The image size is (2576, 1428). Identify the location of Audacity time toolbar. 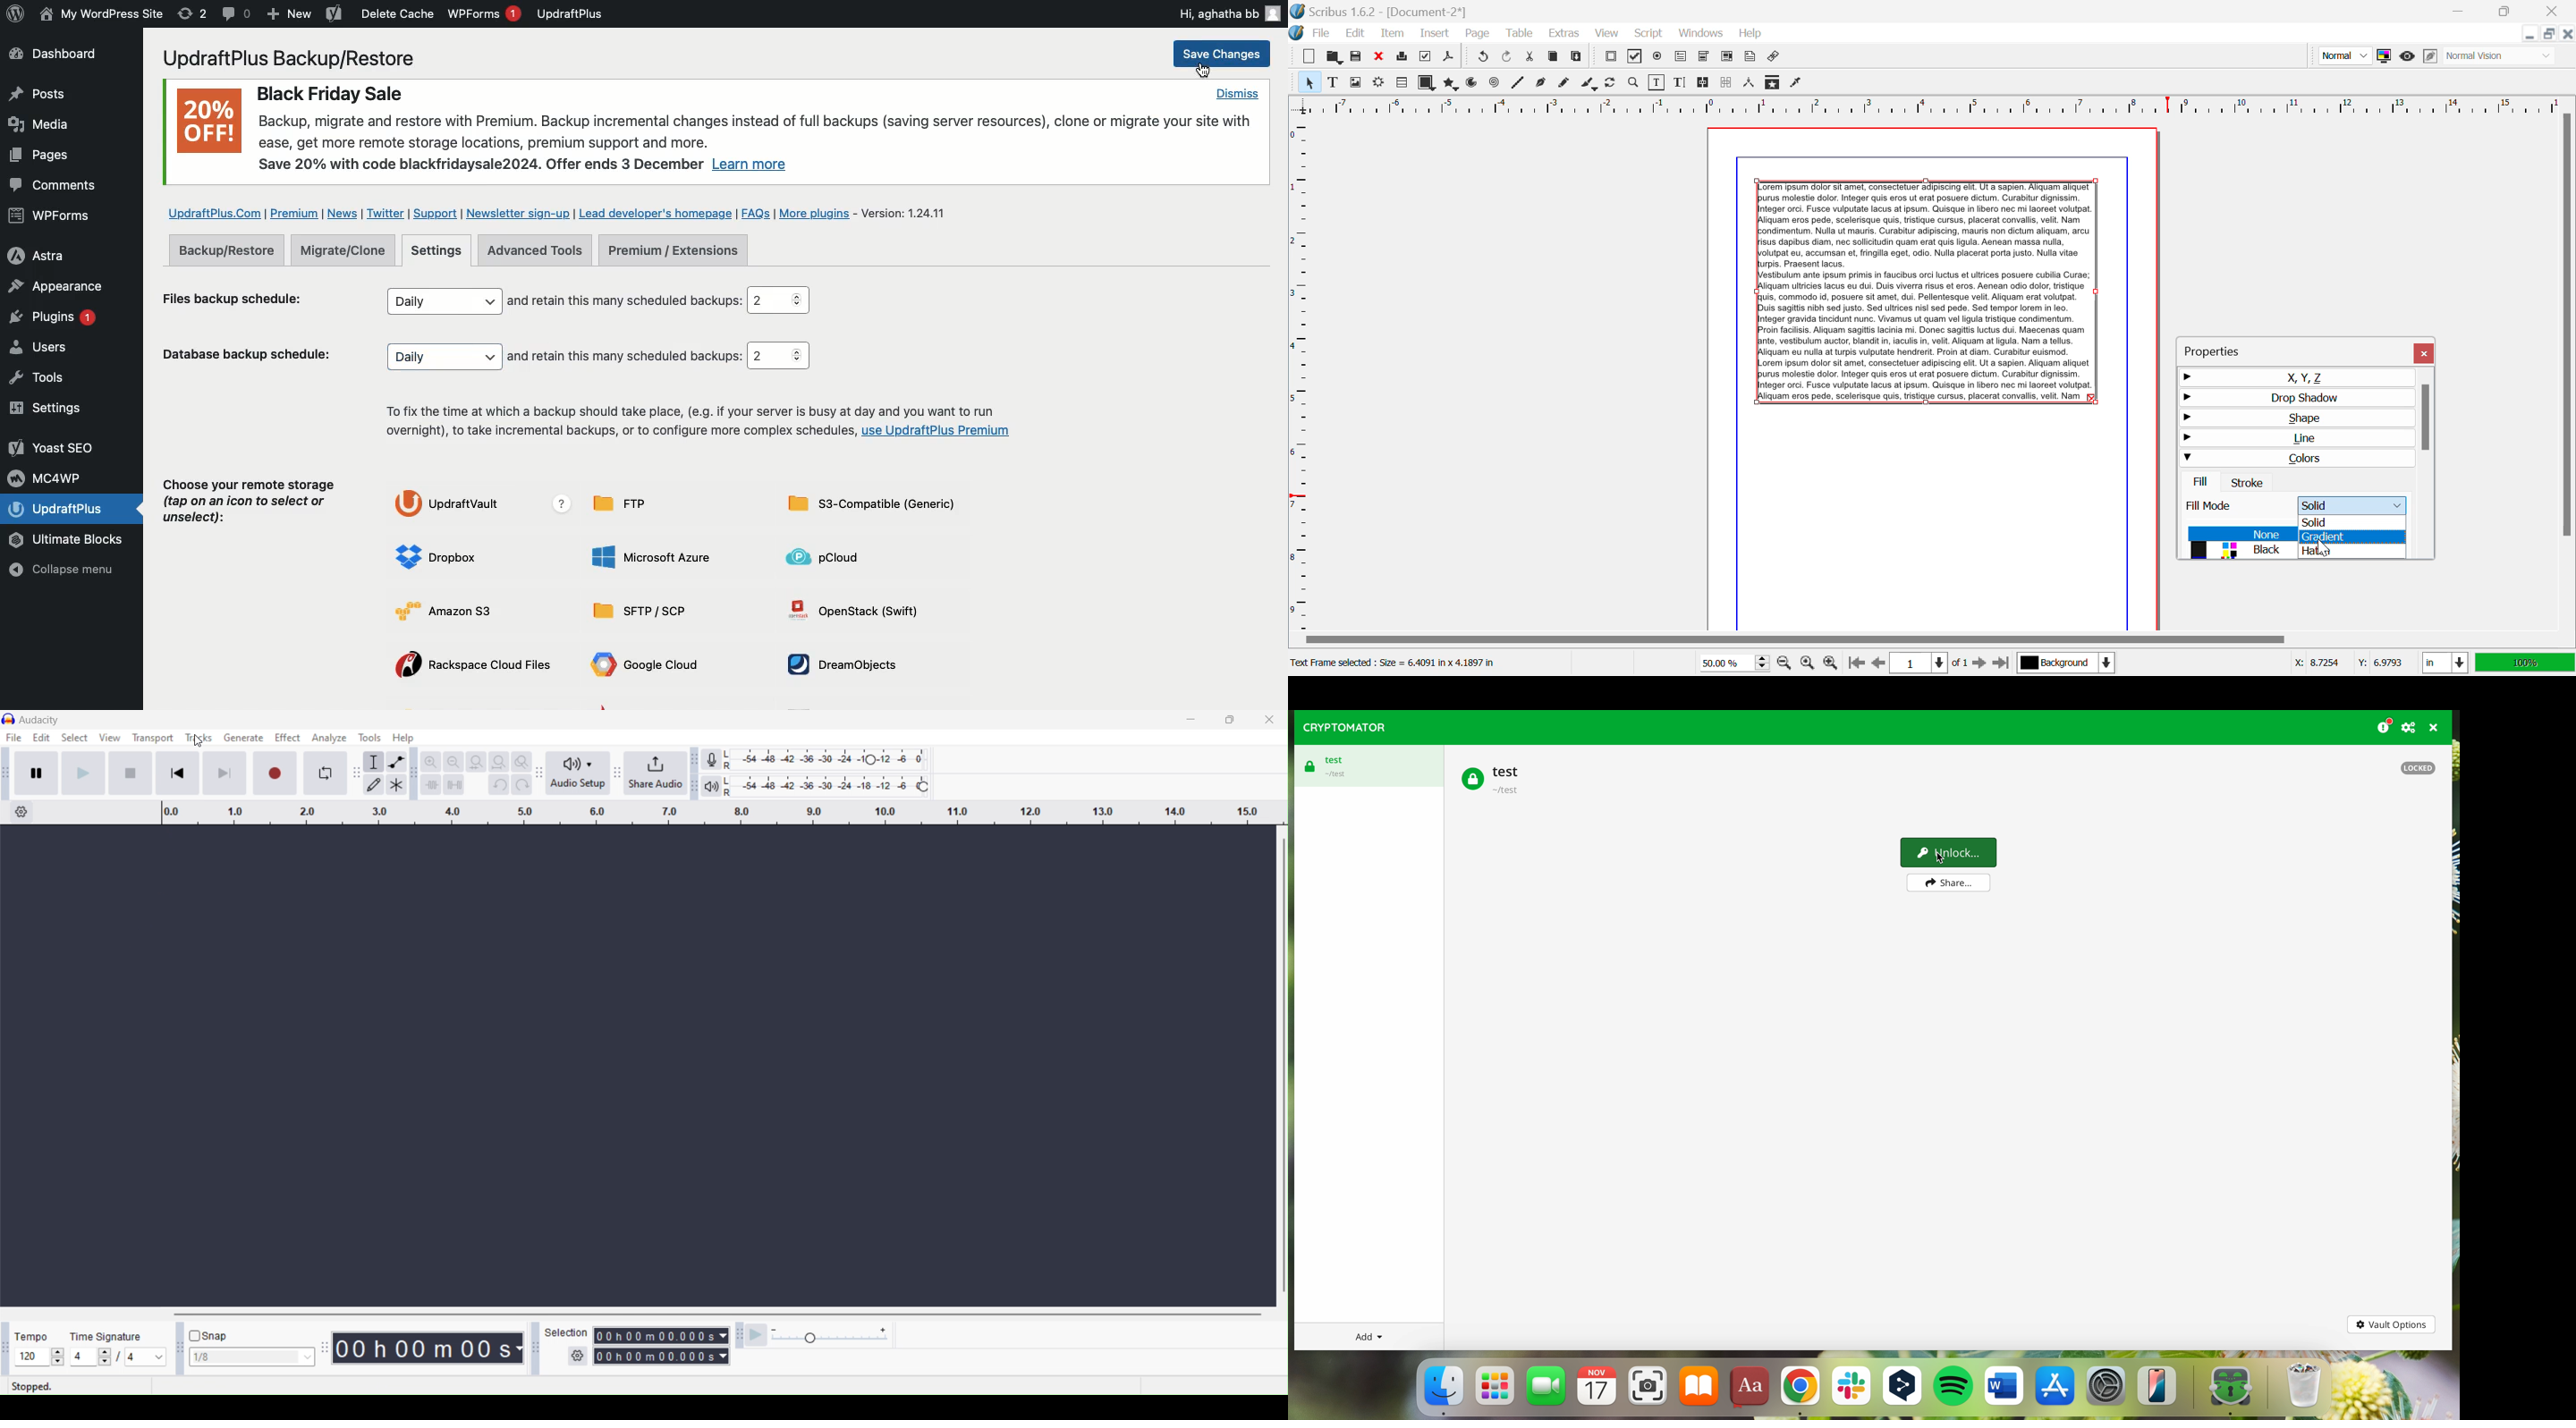
(324, 1348).